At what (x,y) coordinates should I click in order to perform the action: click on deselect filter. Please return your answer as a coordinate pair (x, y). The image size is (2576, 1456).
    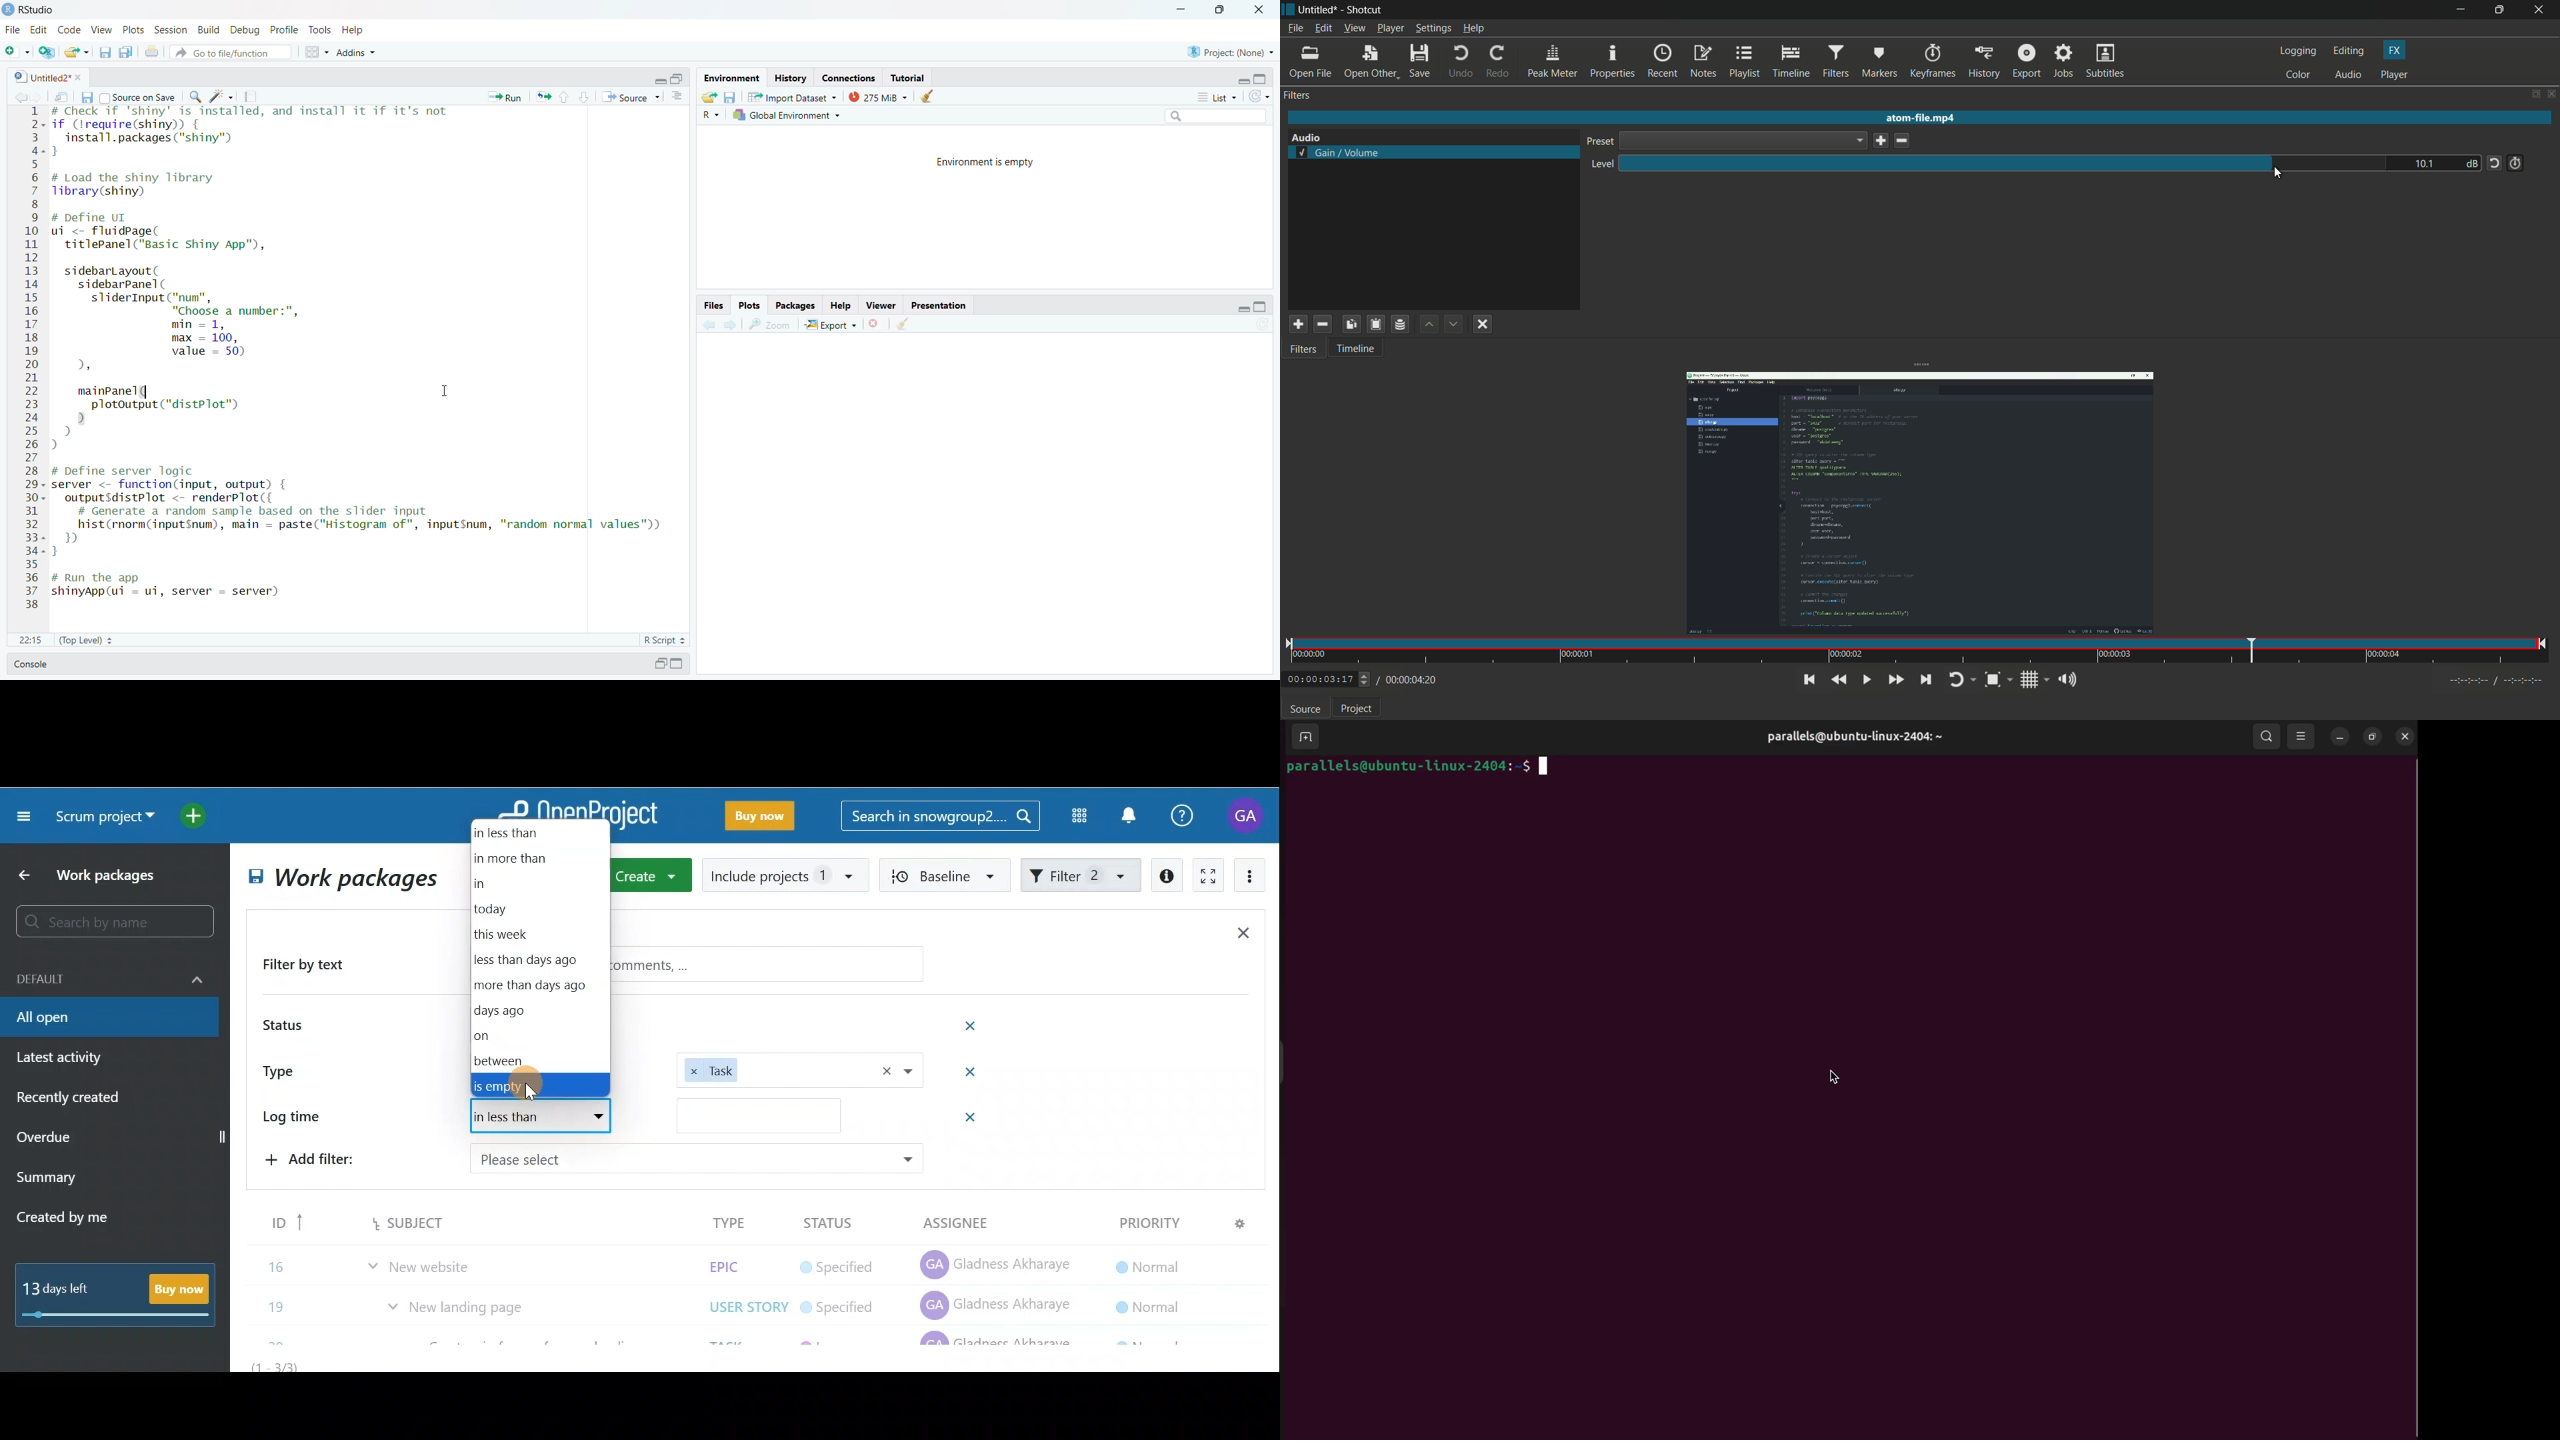
    Looking at the image, I should click on (1483, 324).